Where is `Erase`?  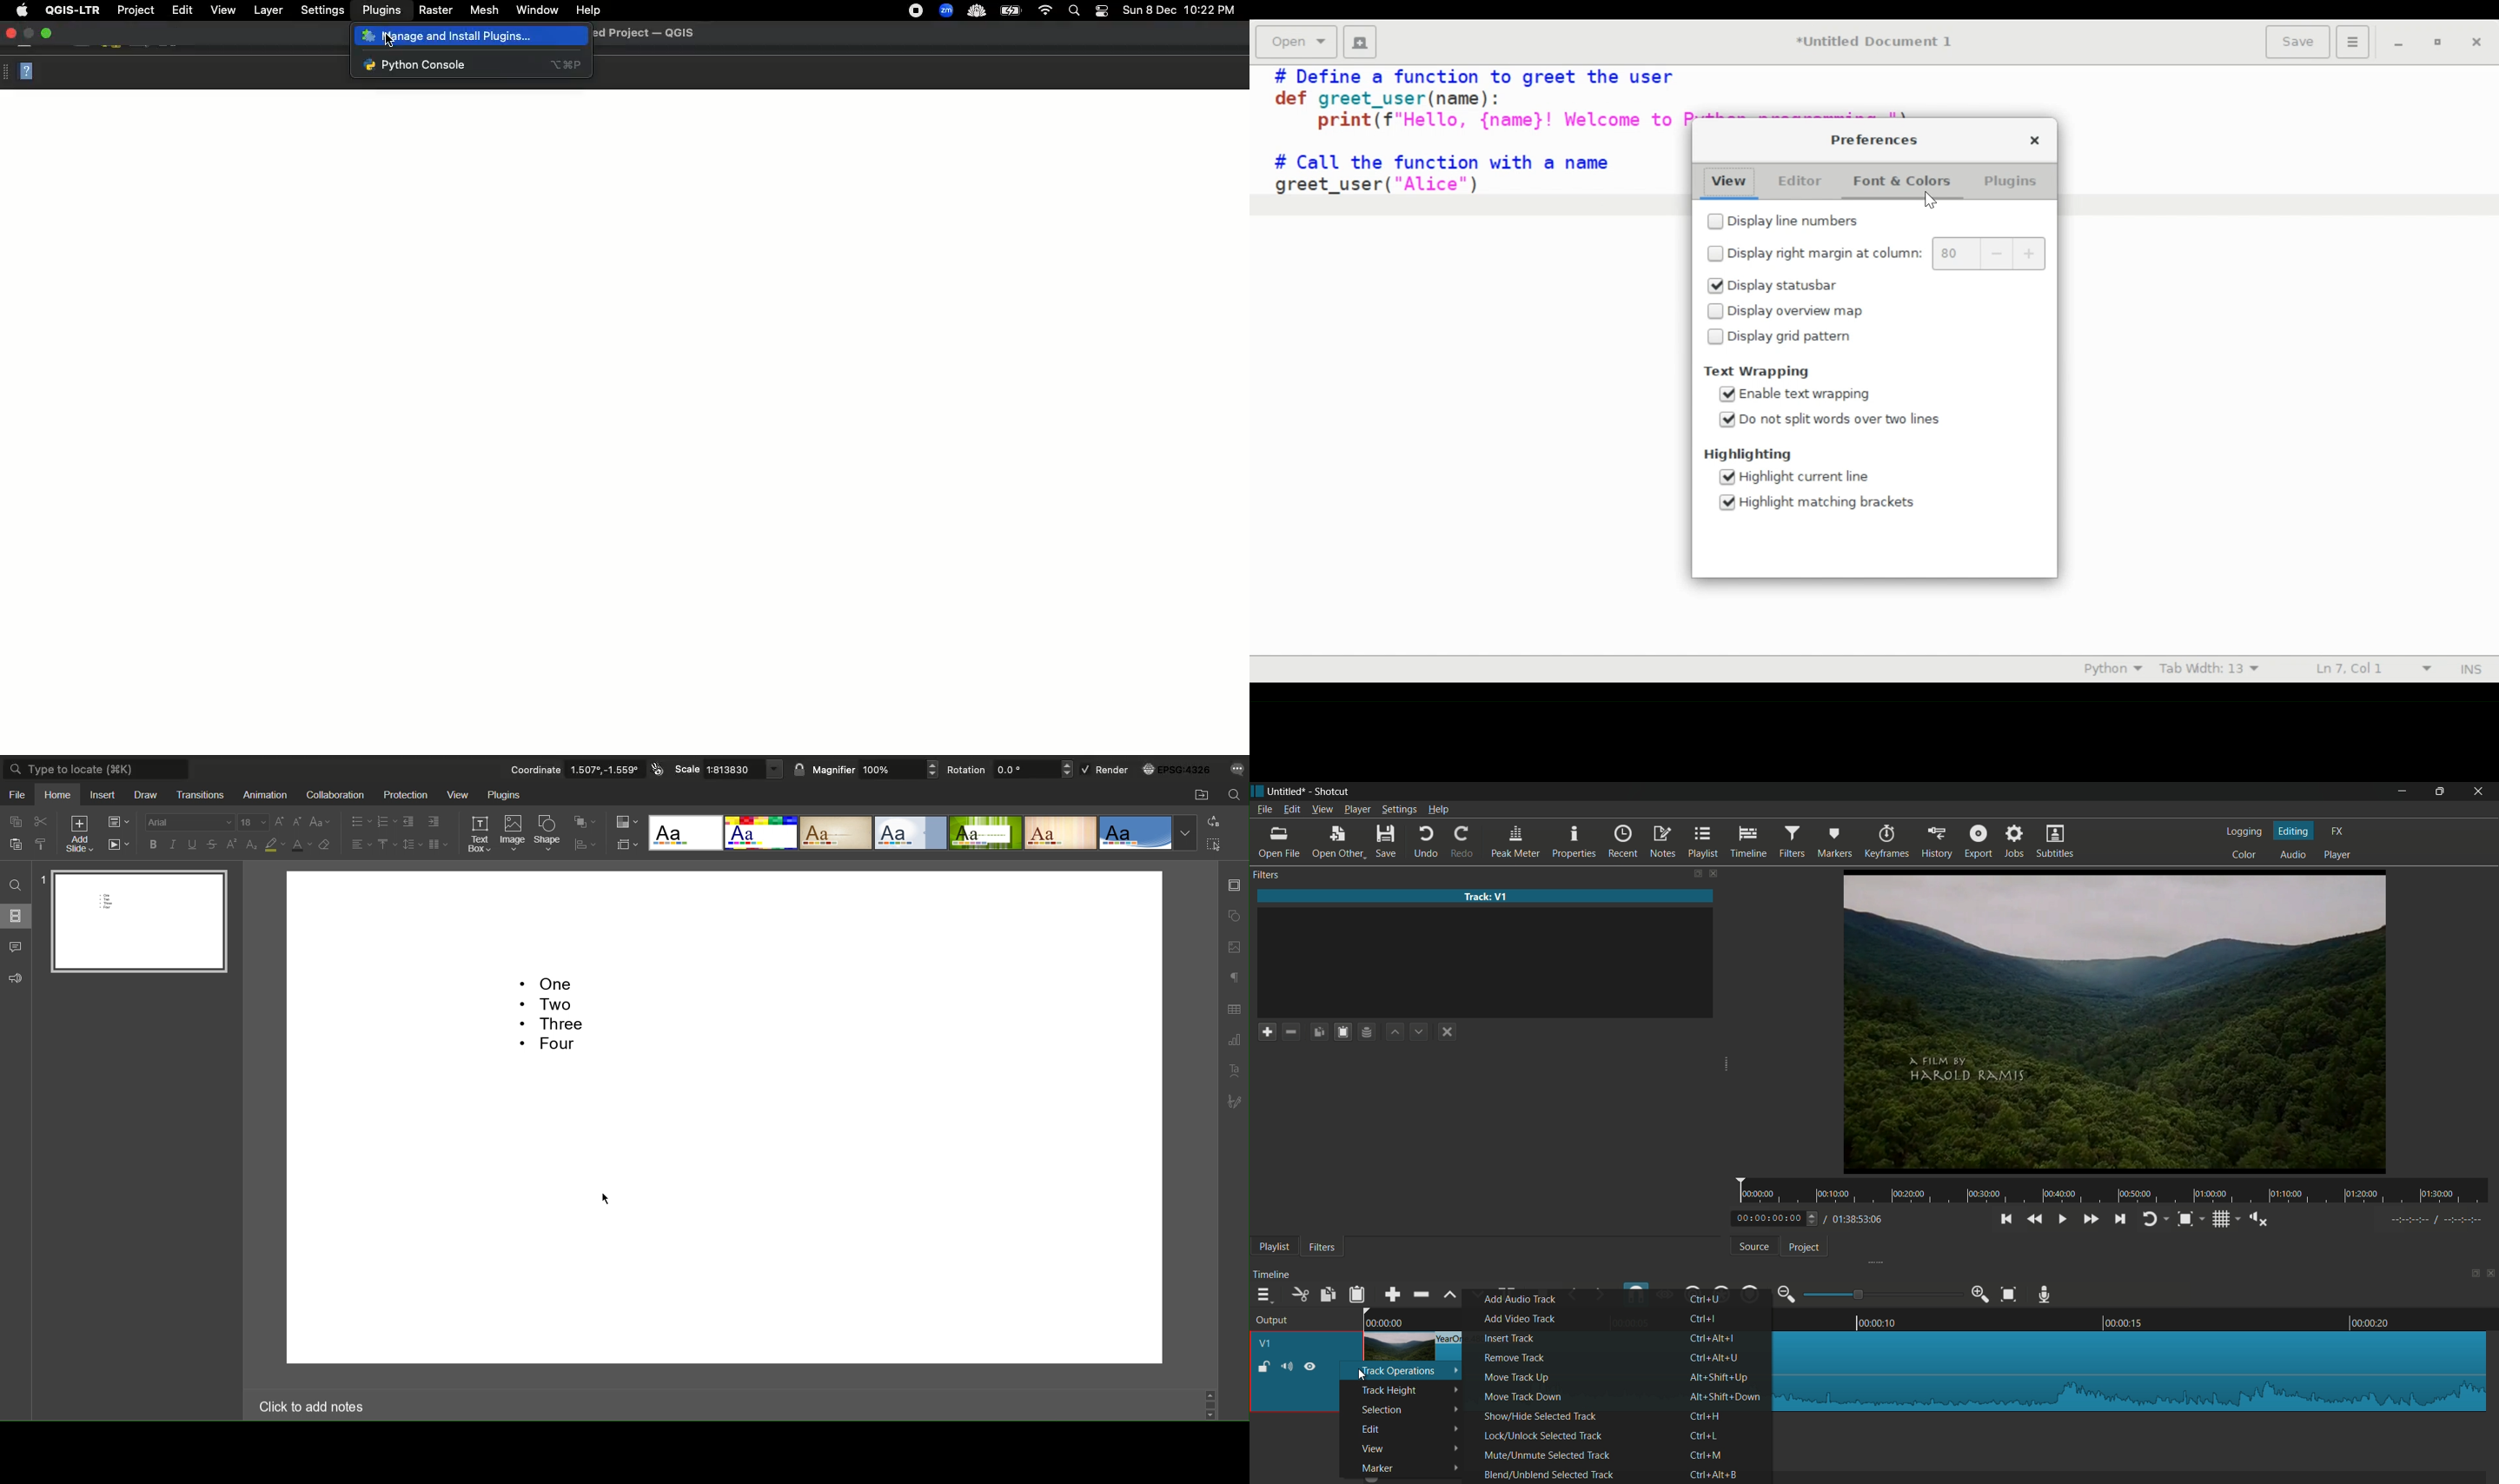
Erase is located at coordinates (325, 844).